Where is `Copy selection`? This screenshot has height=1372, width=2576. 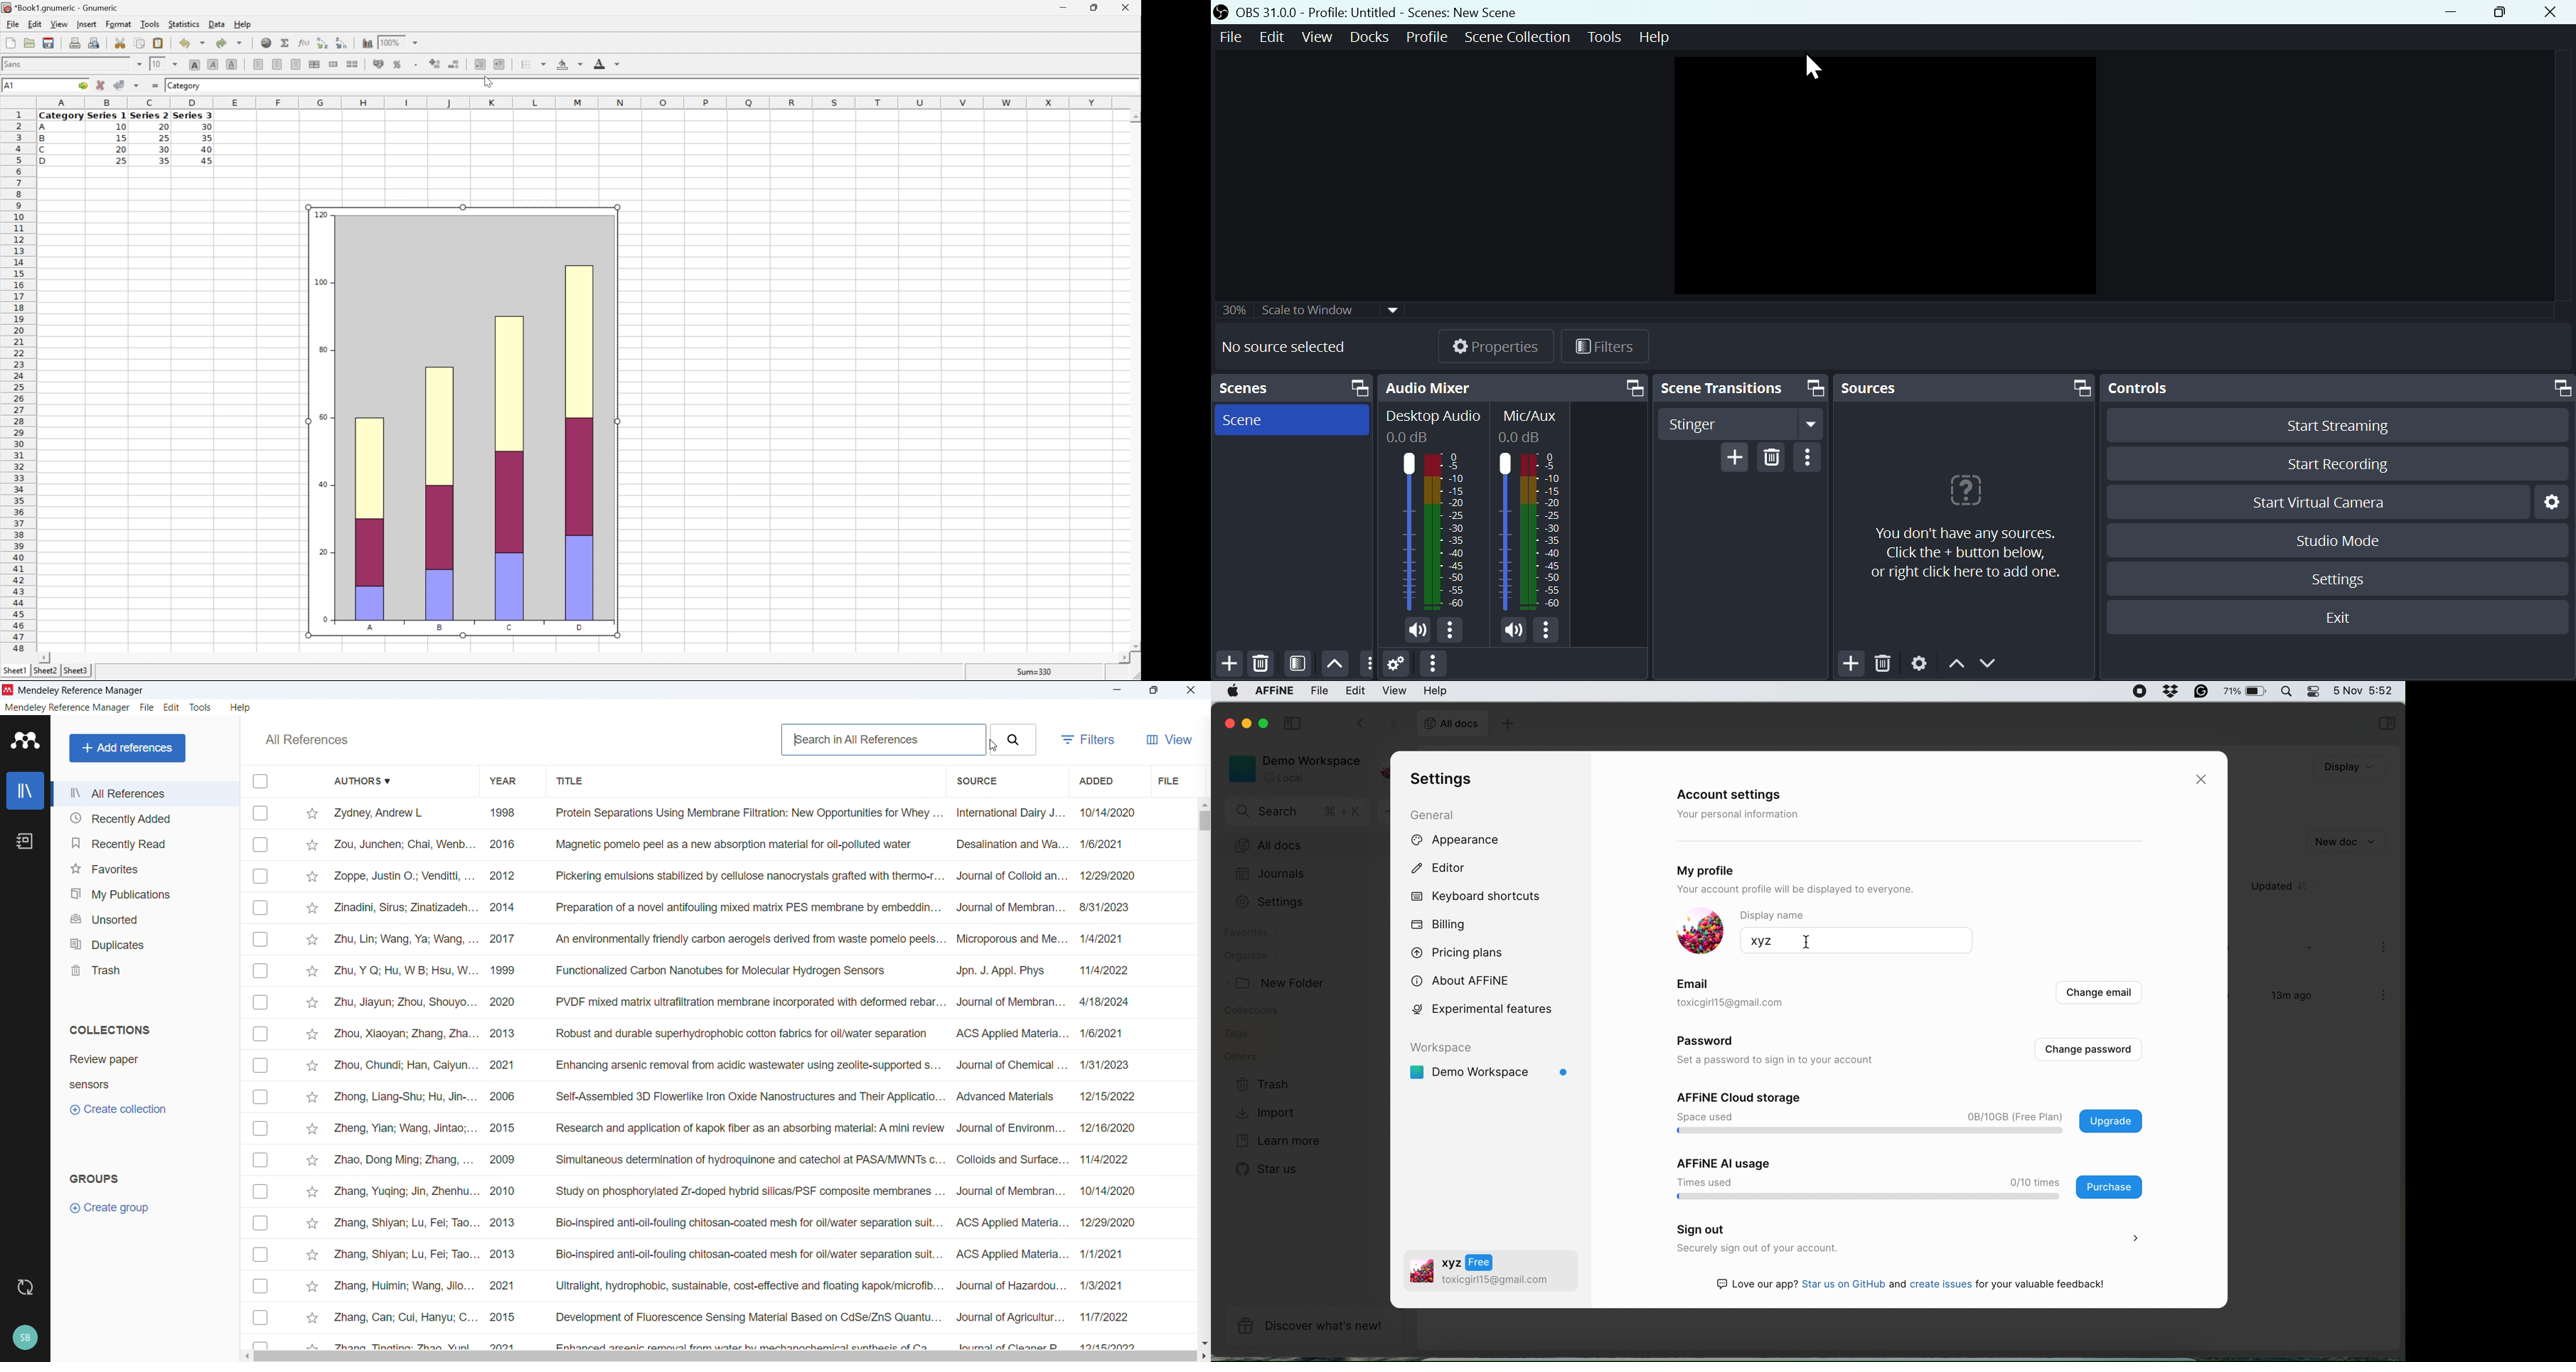
Copy selection is located at coordinates (140, 42).